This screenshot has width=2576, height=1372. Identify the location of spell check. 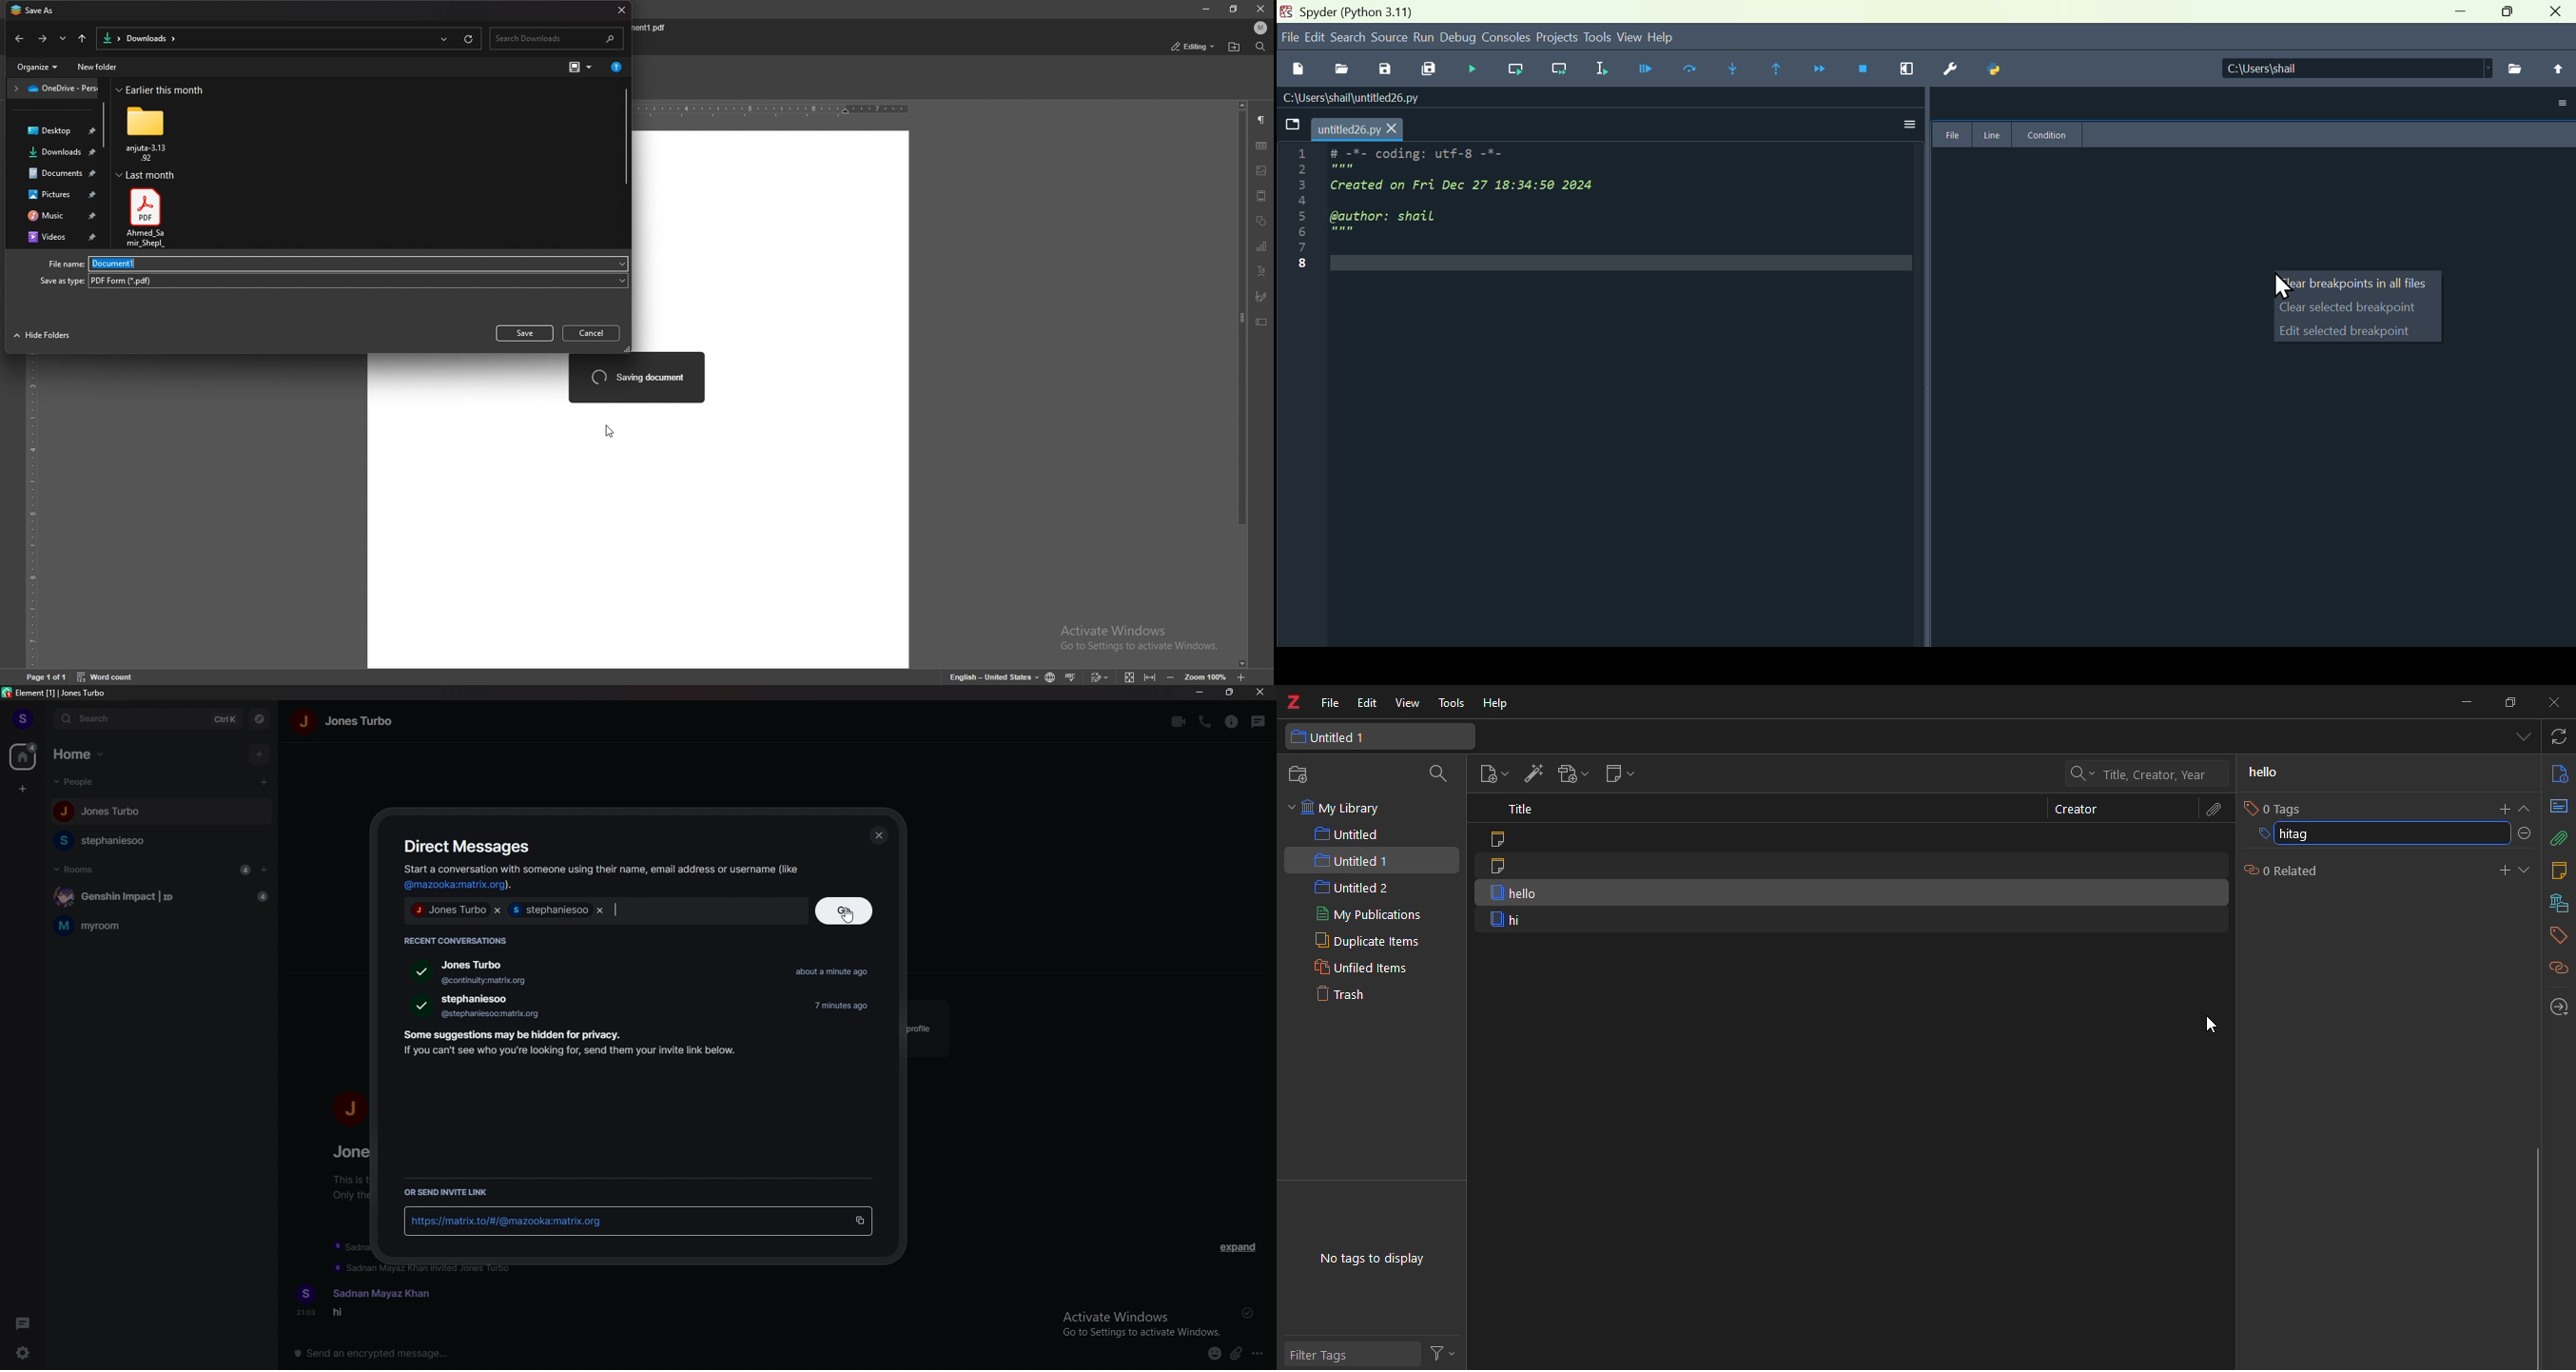
(1072, 676).